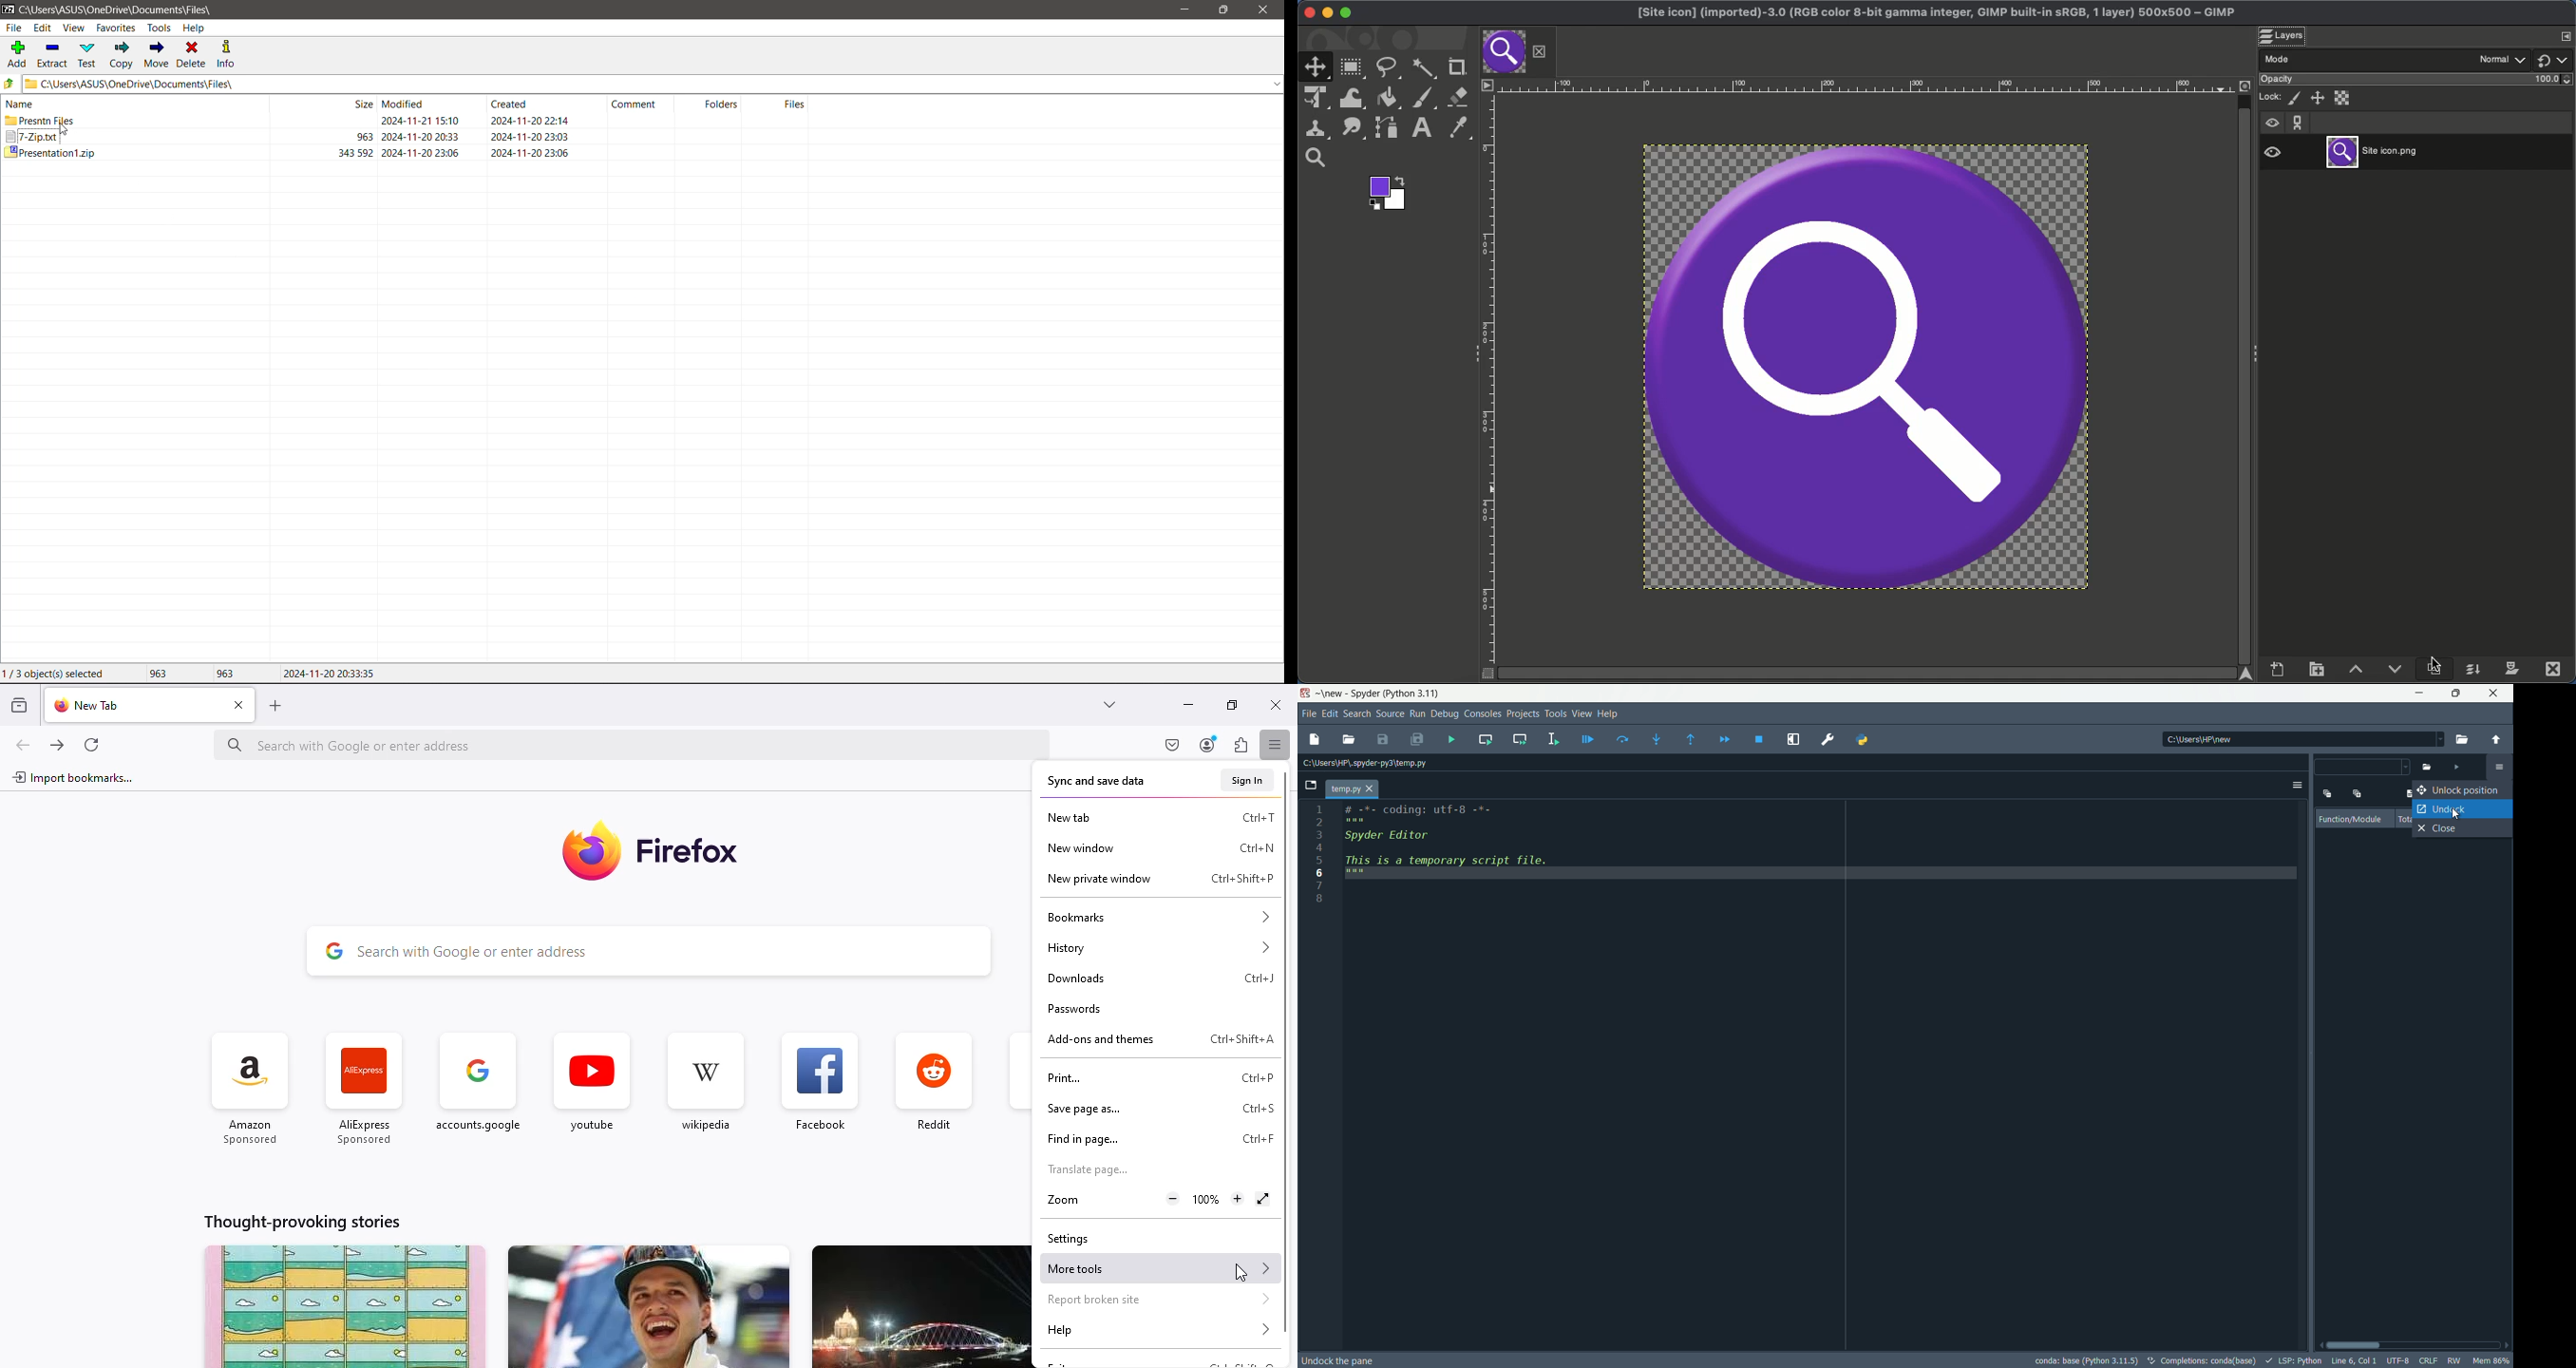 The width and height of the screenshot is (2576, 1372). Describe the element at coordinates (2429, 1362) in the screenshot. I see `file eol status` at that location.